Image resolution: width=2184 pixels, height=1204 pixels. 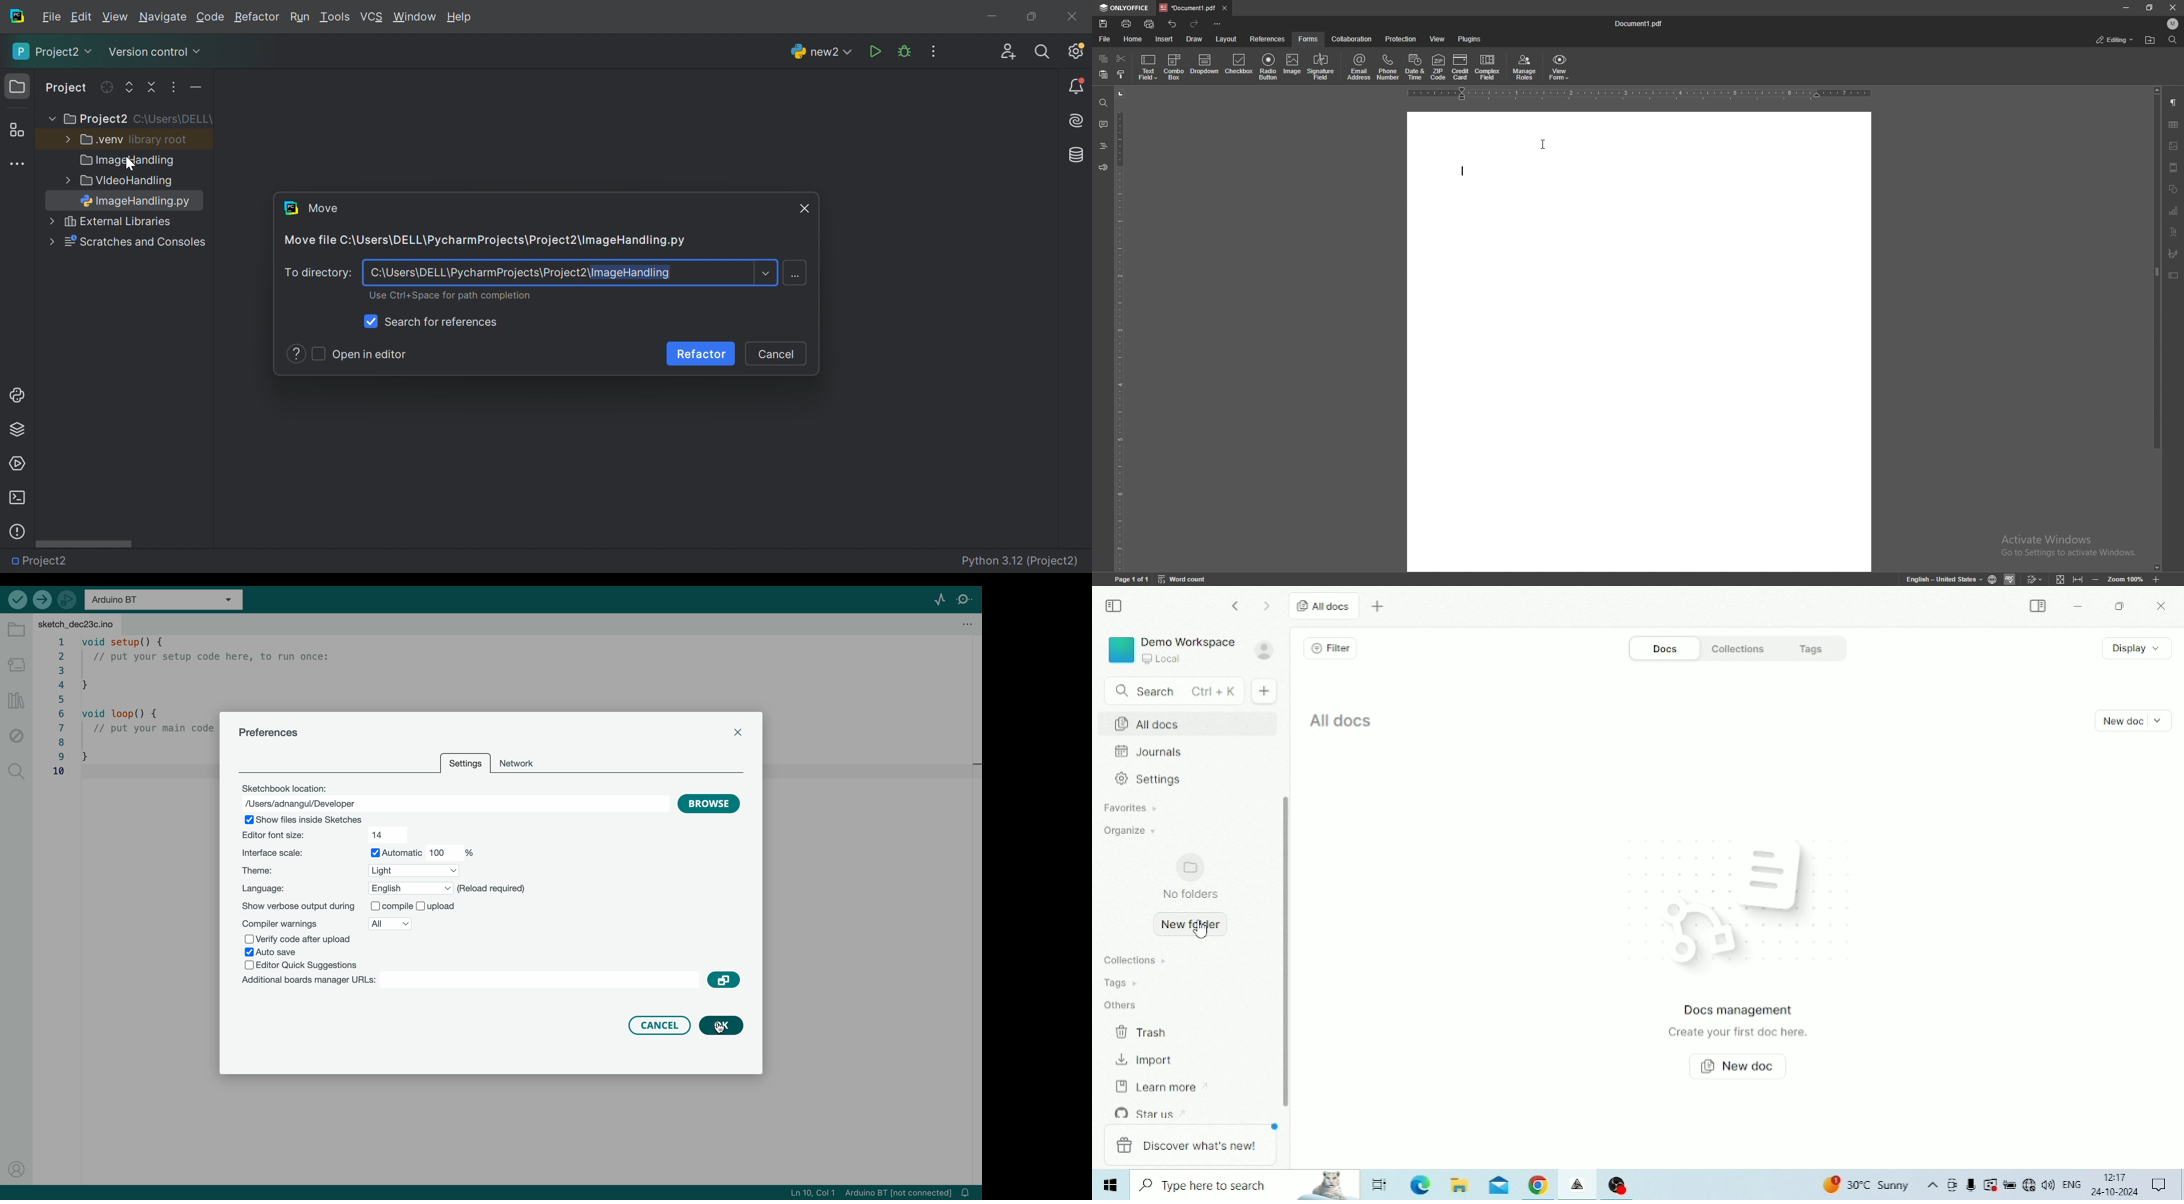 I want to click on C:\Users\DELL\, so click(x=173, y=119).